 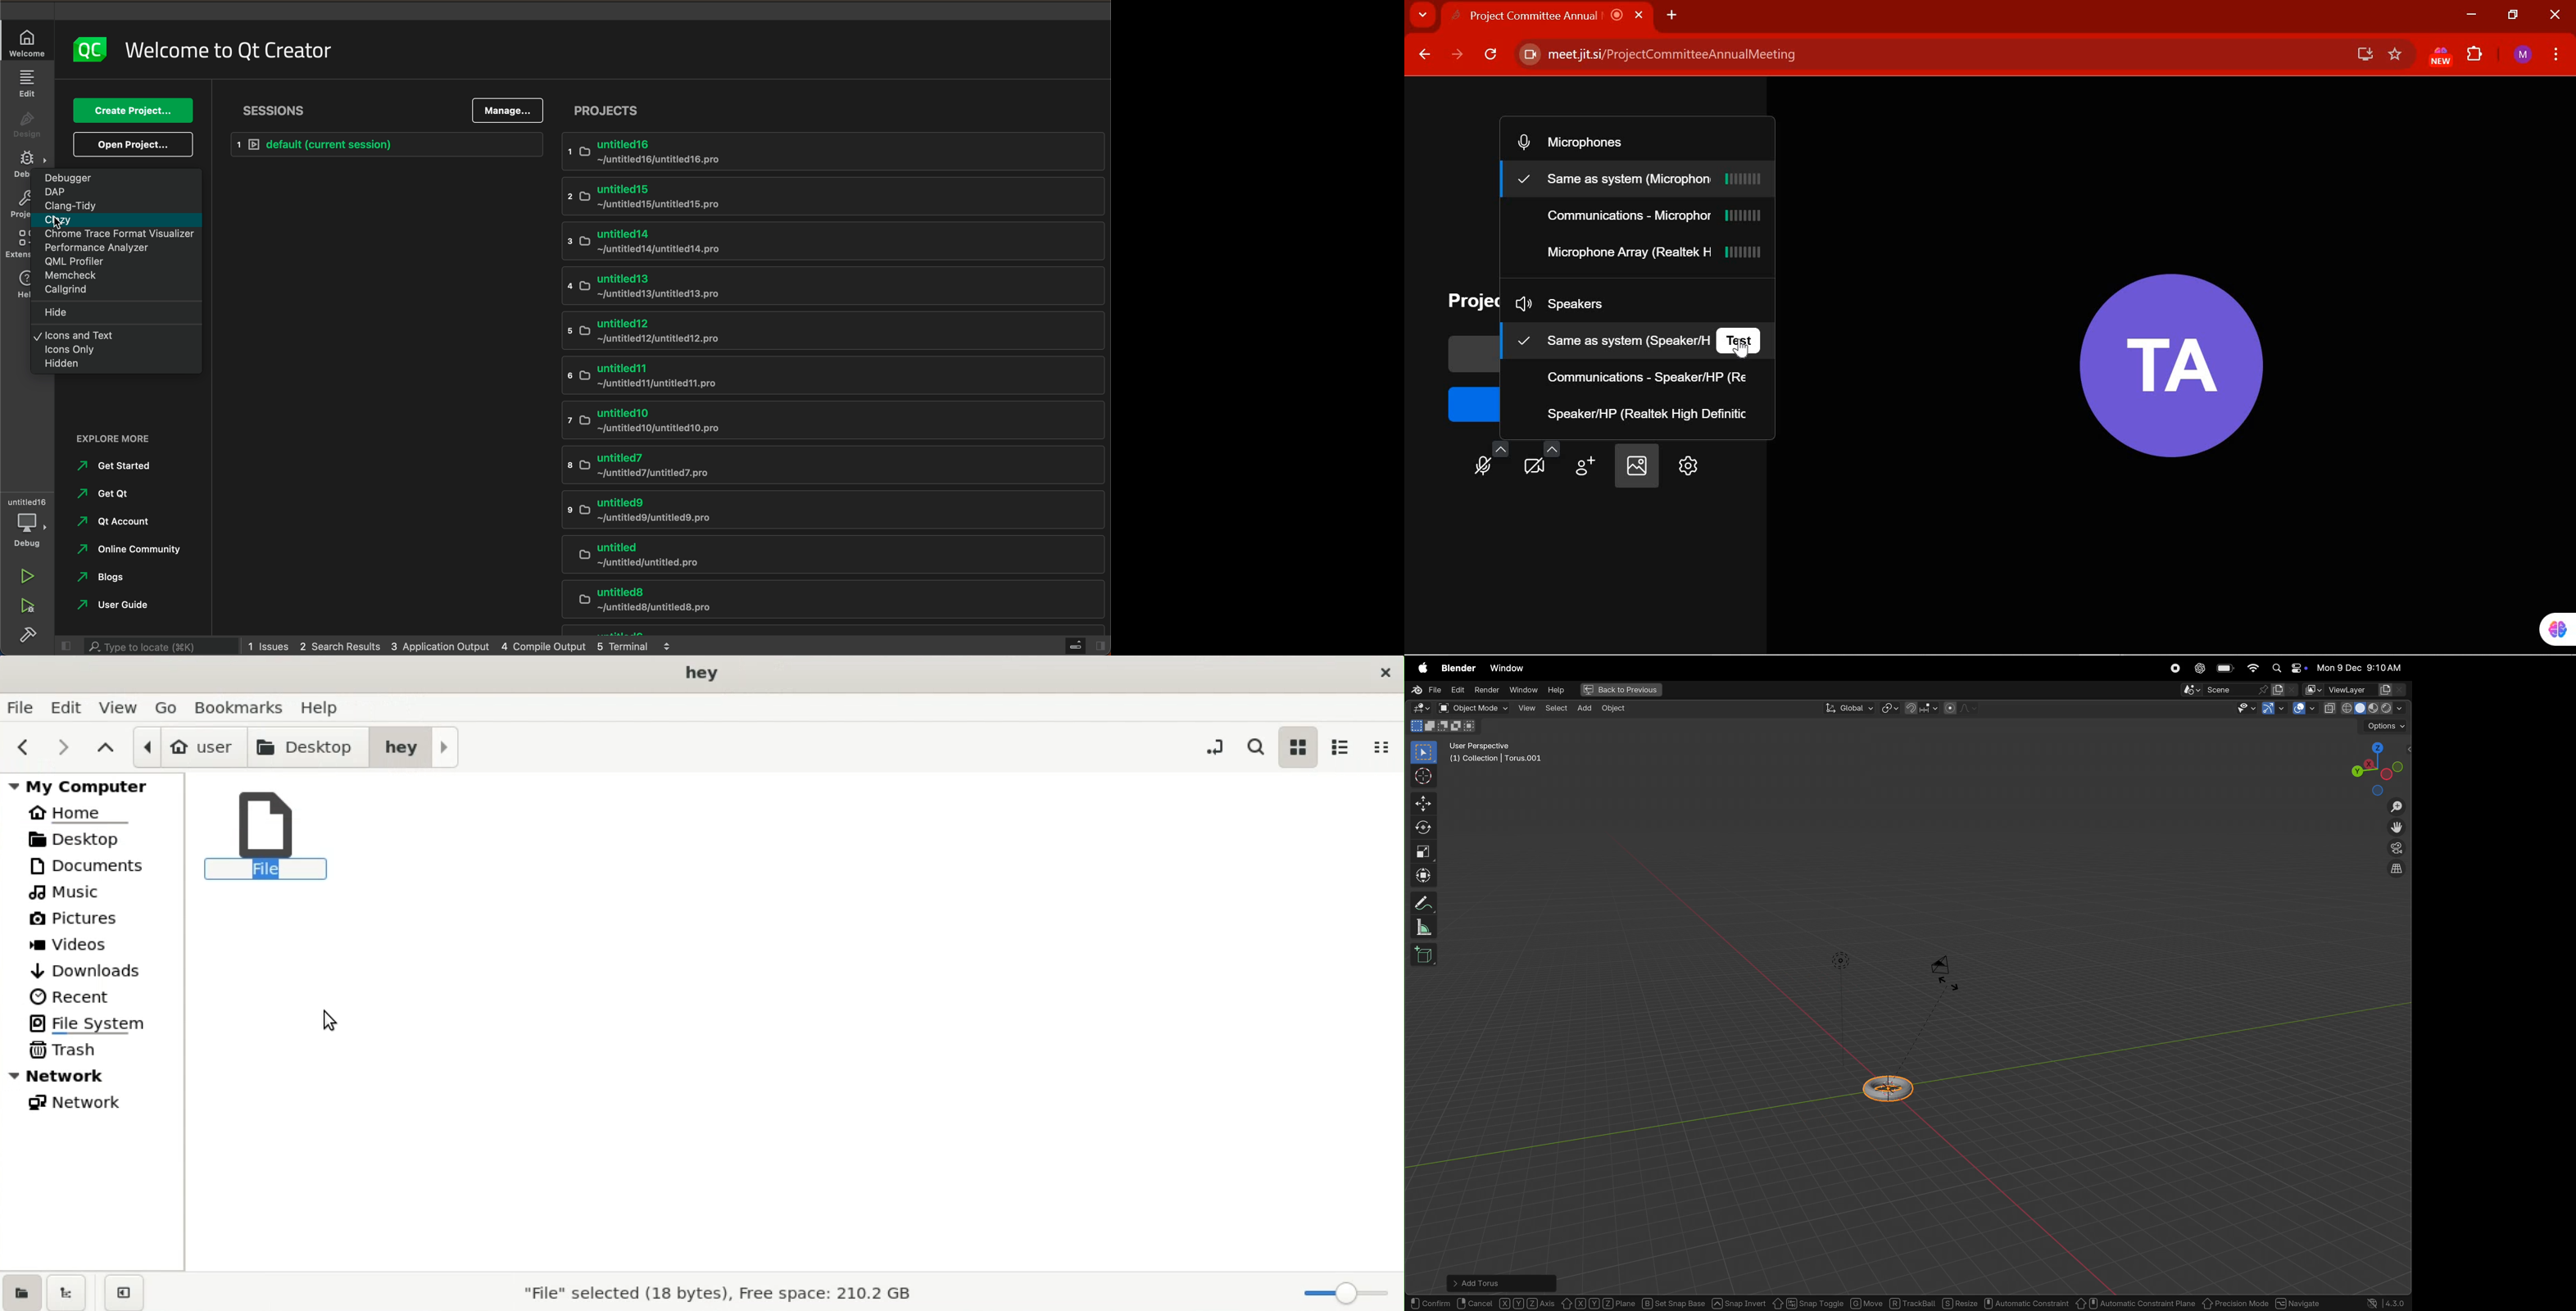 I want to click on design, so click(x=25, y=121).